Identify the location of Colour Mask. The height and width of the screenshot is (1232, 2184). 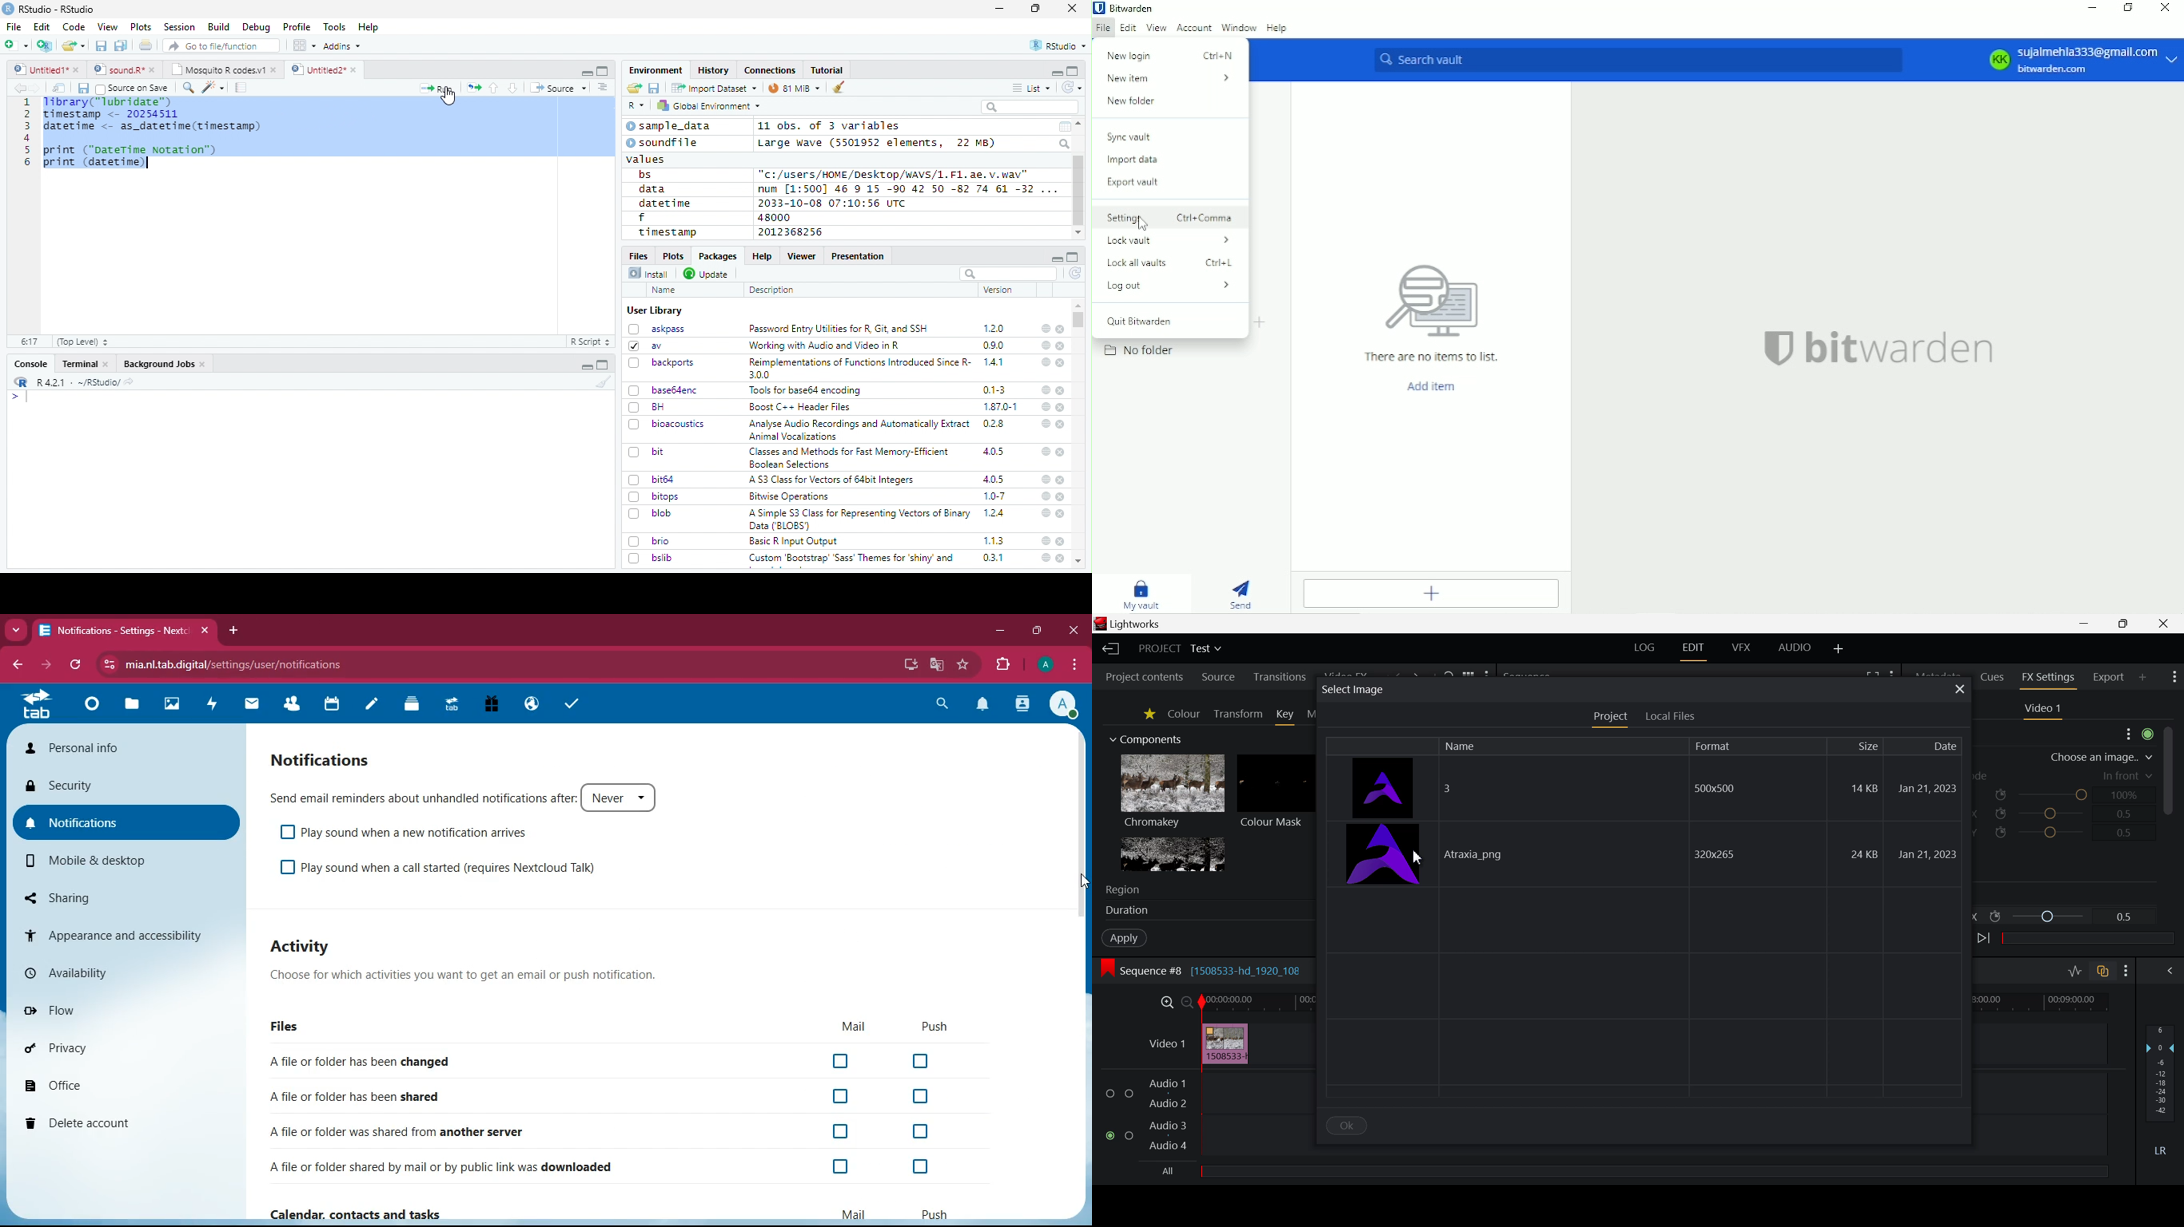
(1276, 794).